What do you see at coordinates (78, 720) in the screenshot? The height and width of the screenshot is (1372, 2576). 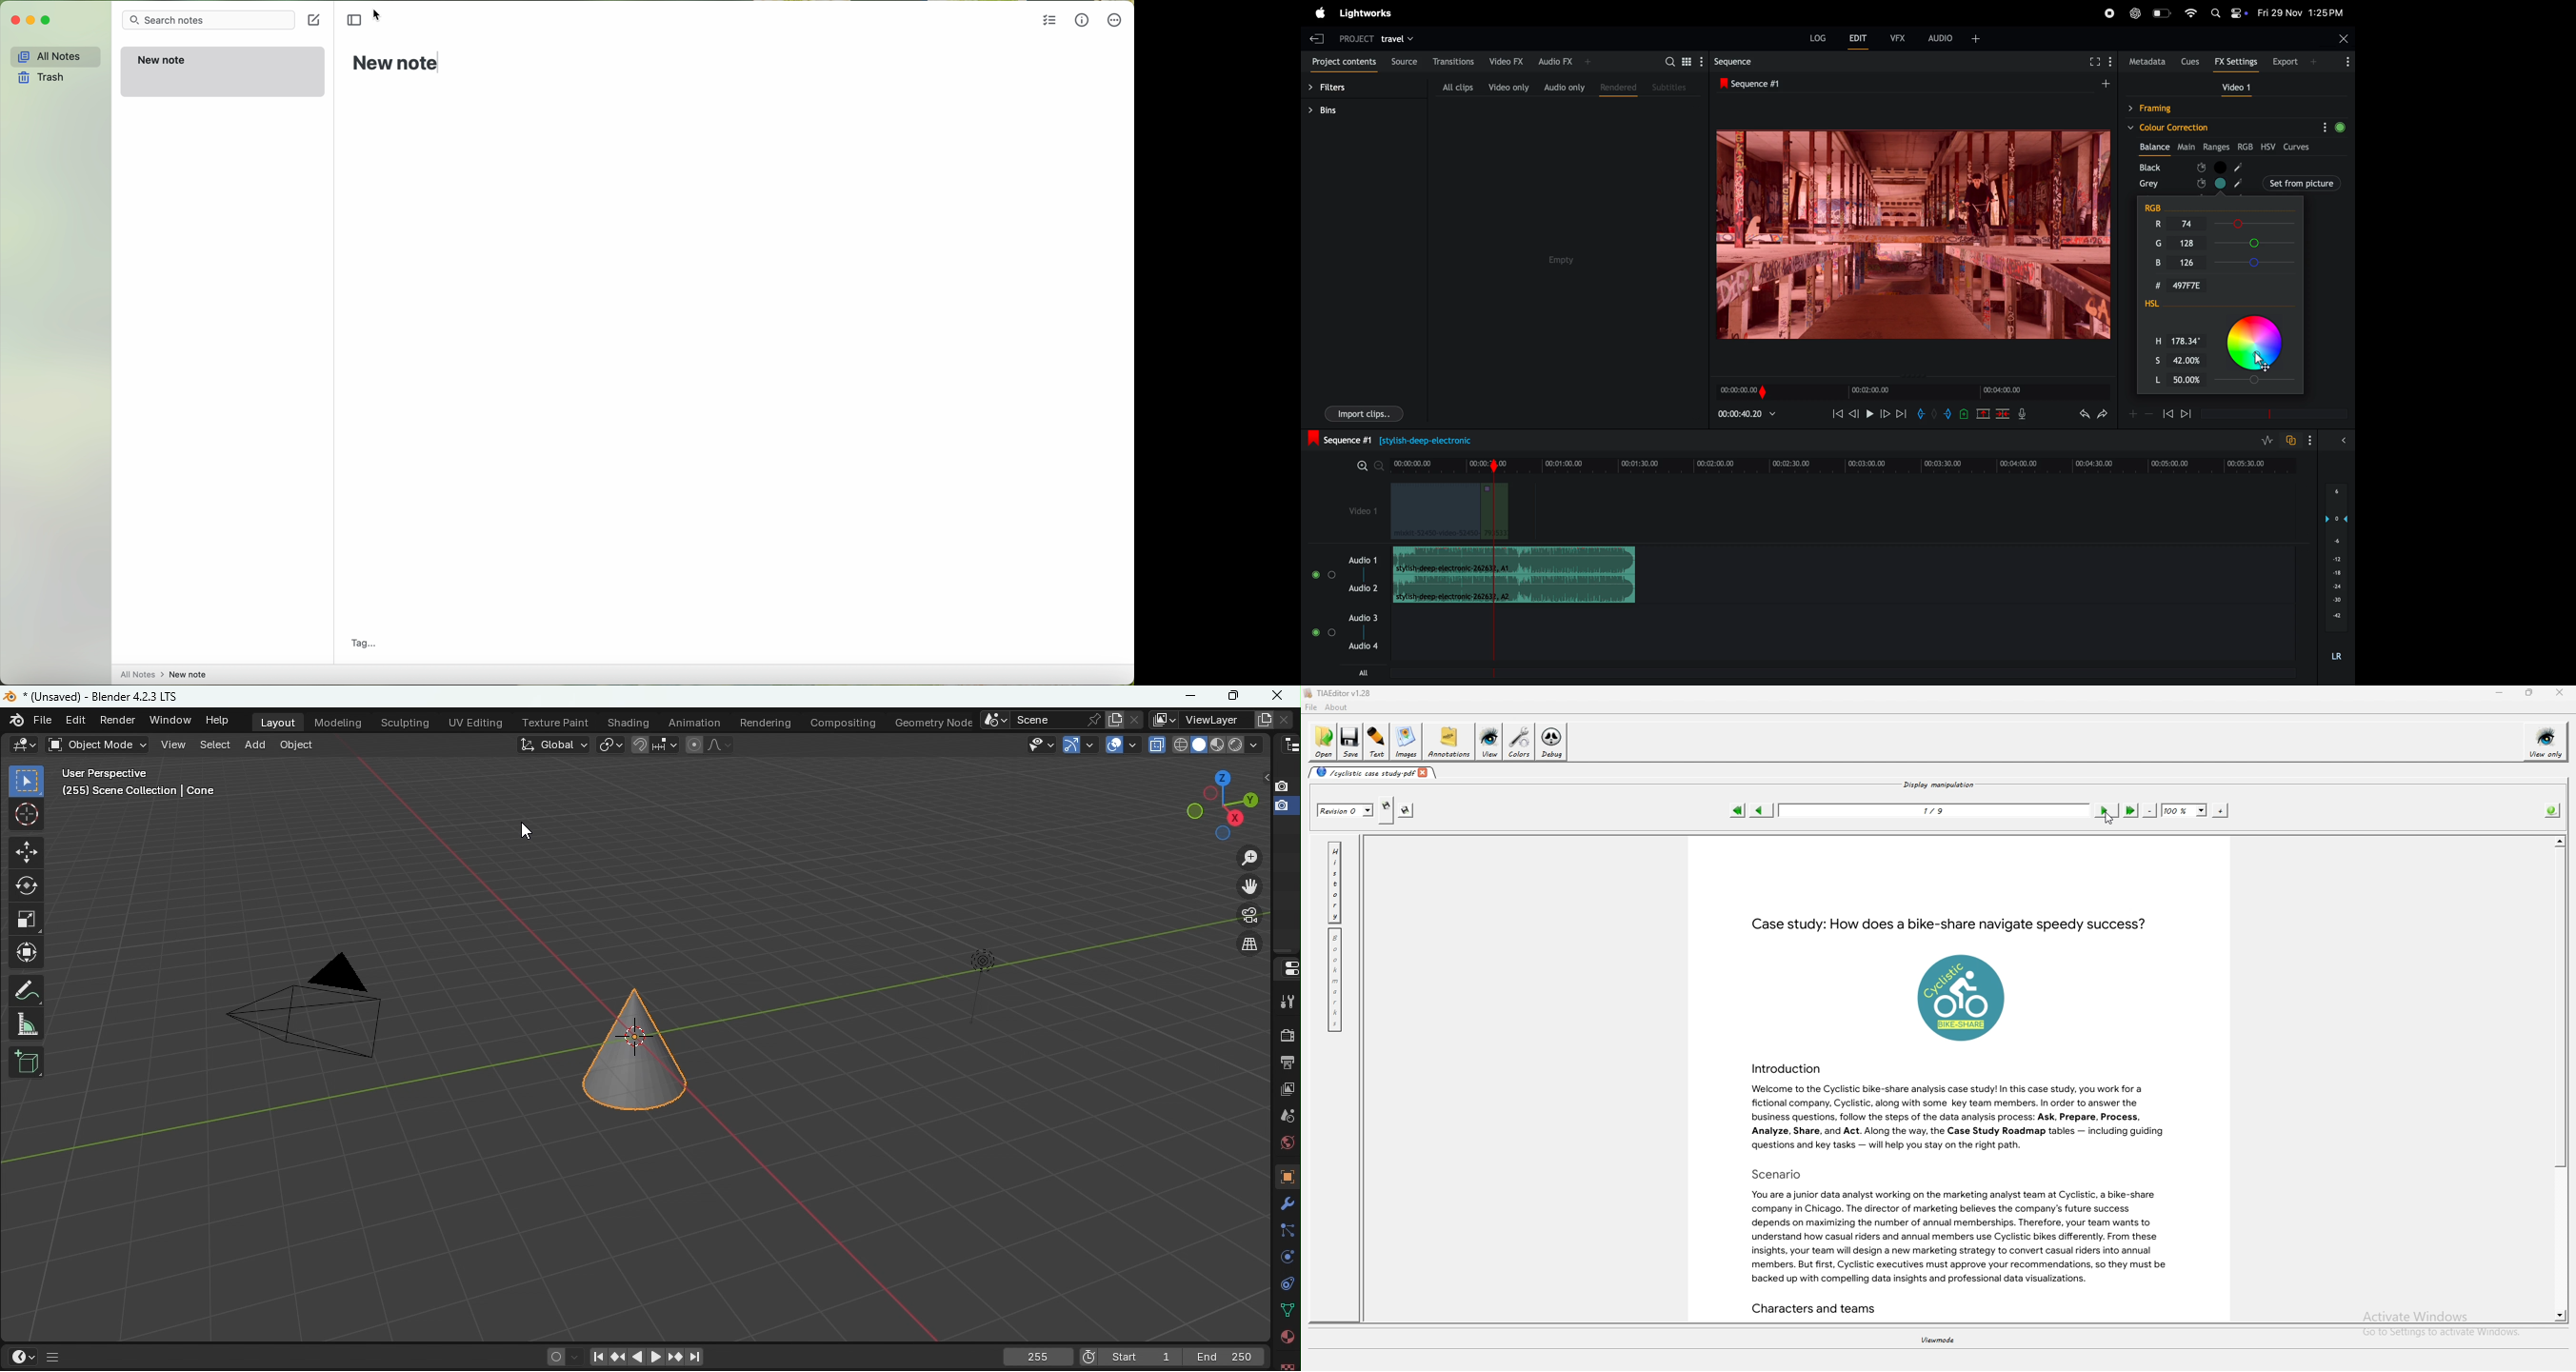 I see `Edit` at bounding box center [78, 720].